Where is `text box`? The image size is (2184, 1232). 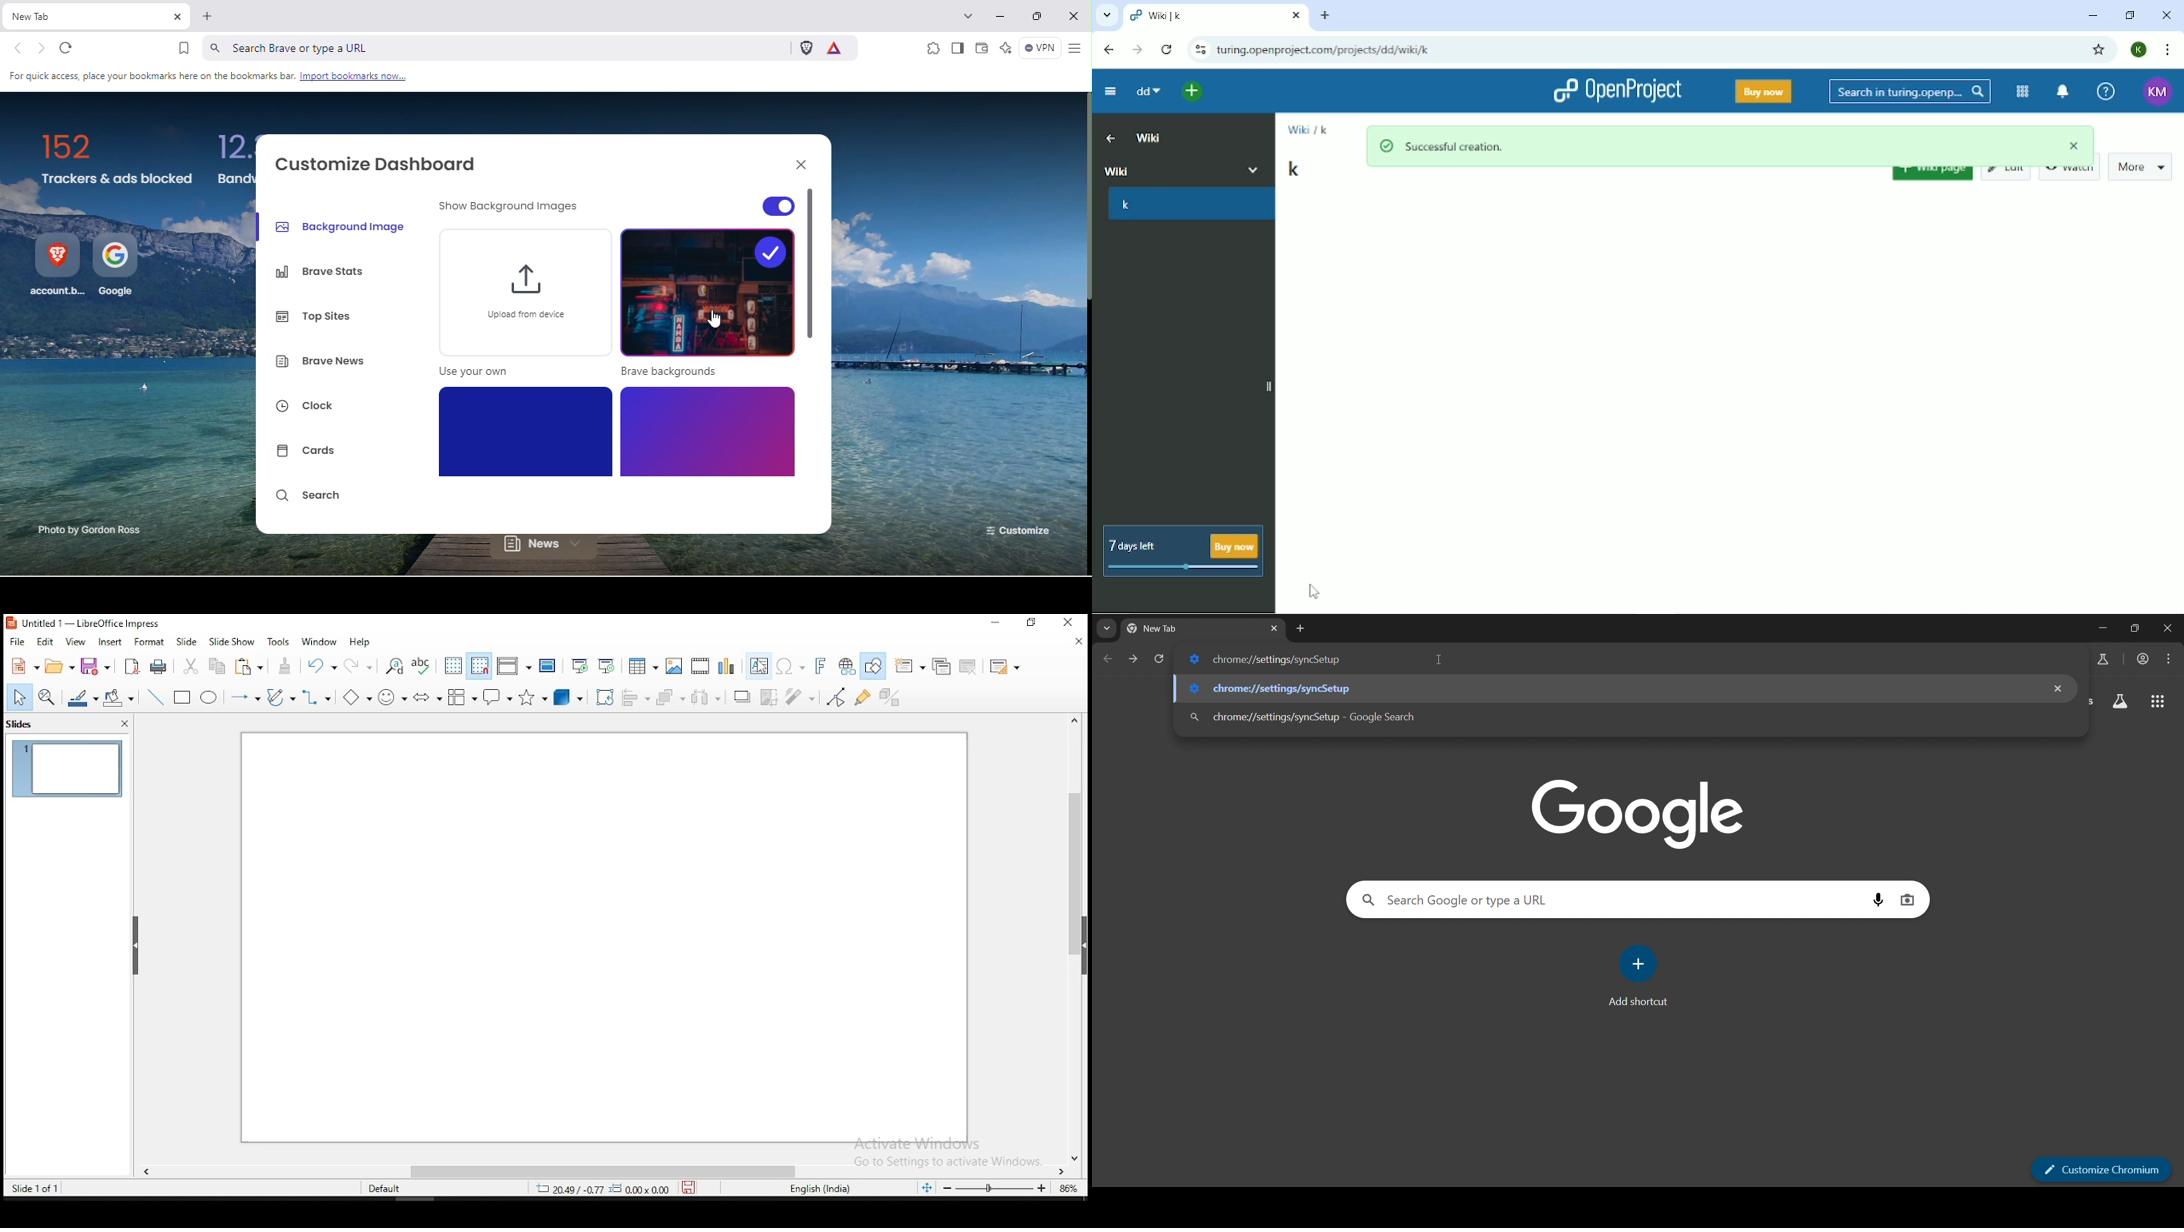 text box is located at coordinates (757, 666).